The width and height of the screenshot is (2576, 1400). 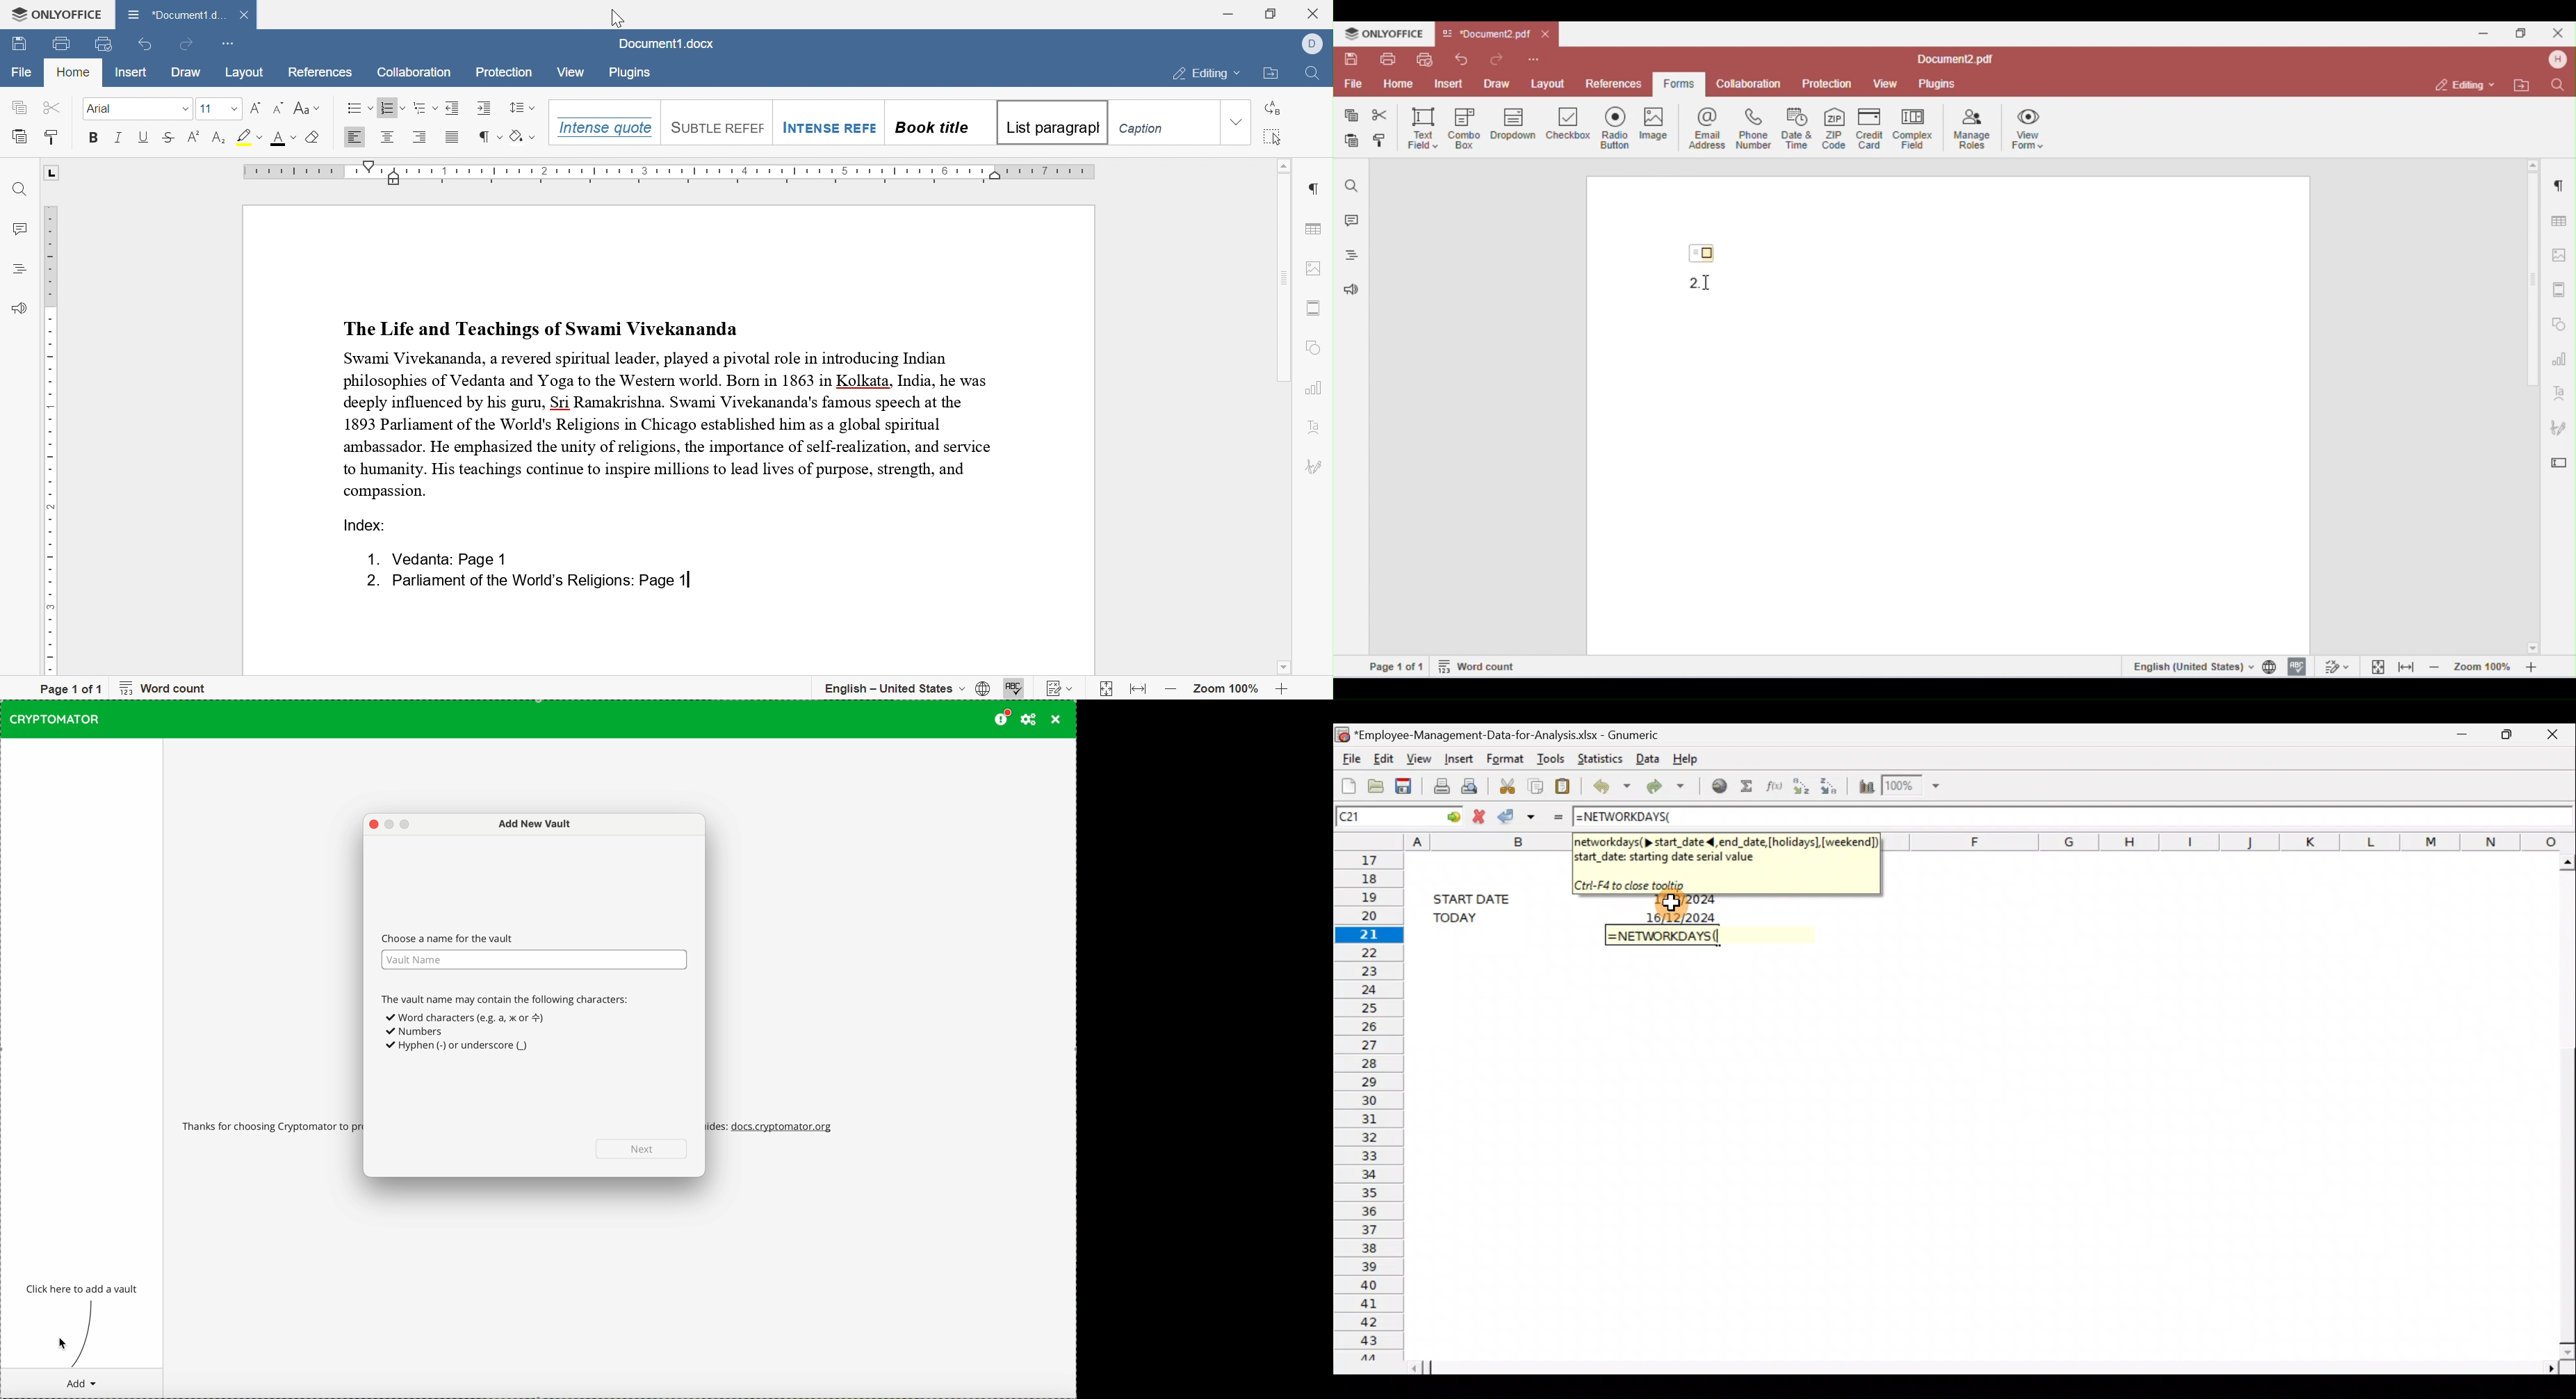 I want to click on Format, so click(x=1507, y=757).